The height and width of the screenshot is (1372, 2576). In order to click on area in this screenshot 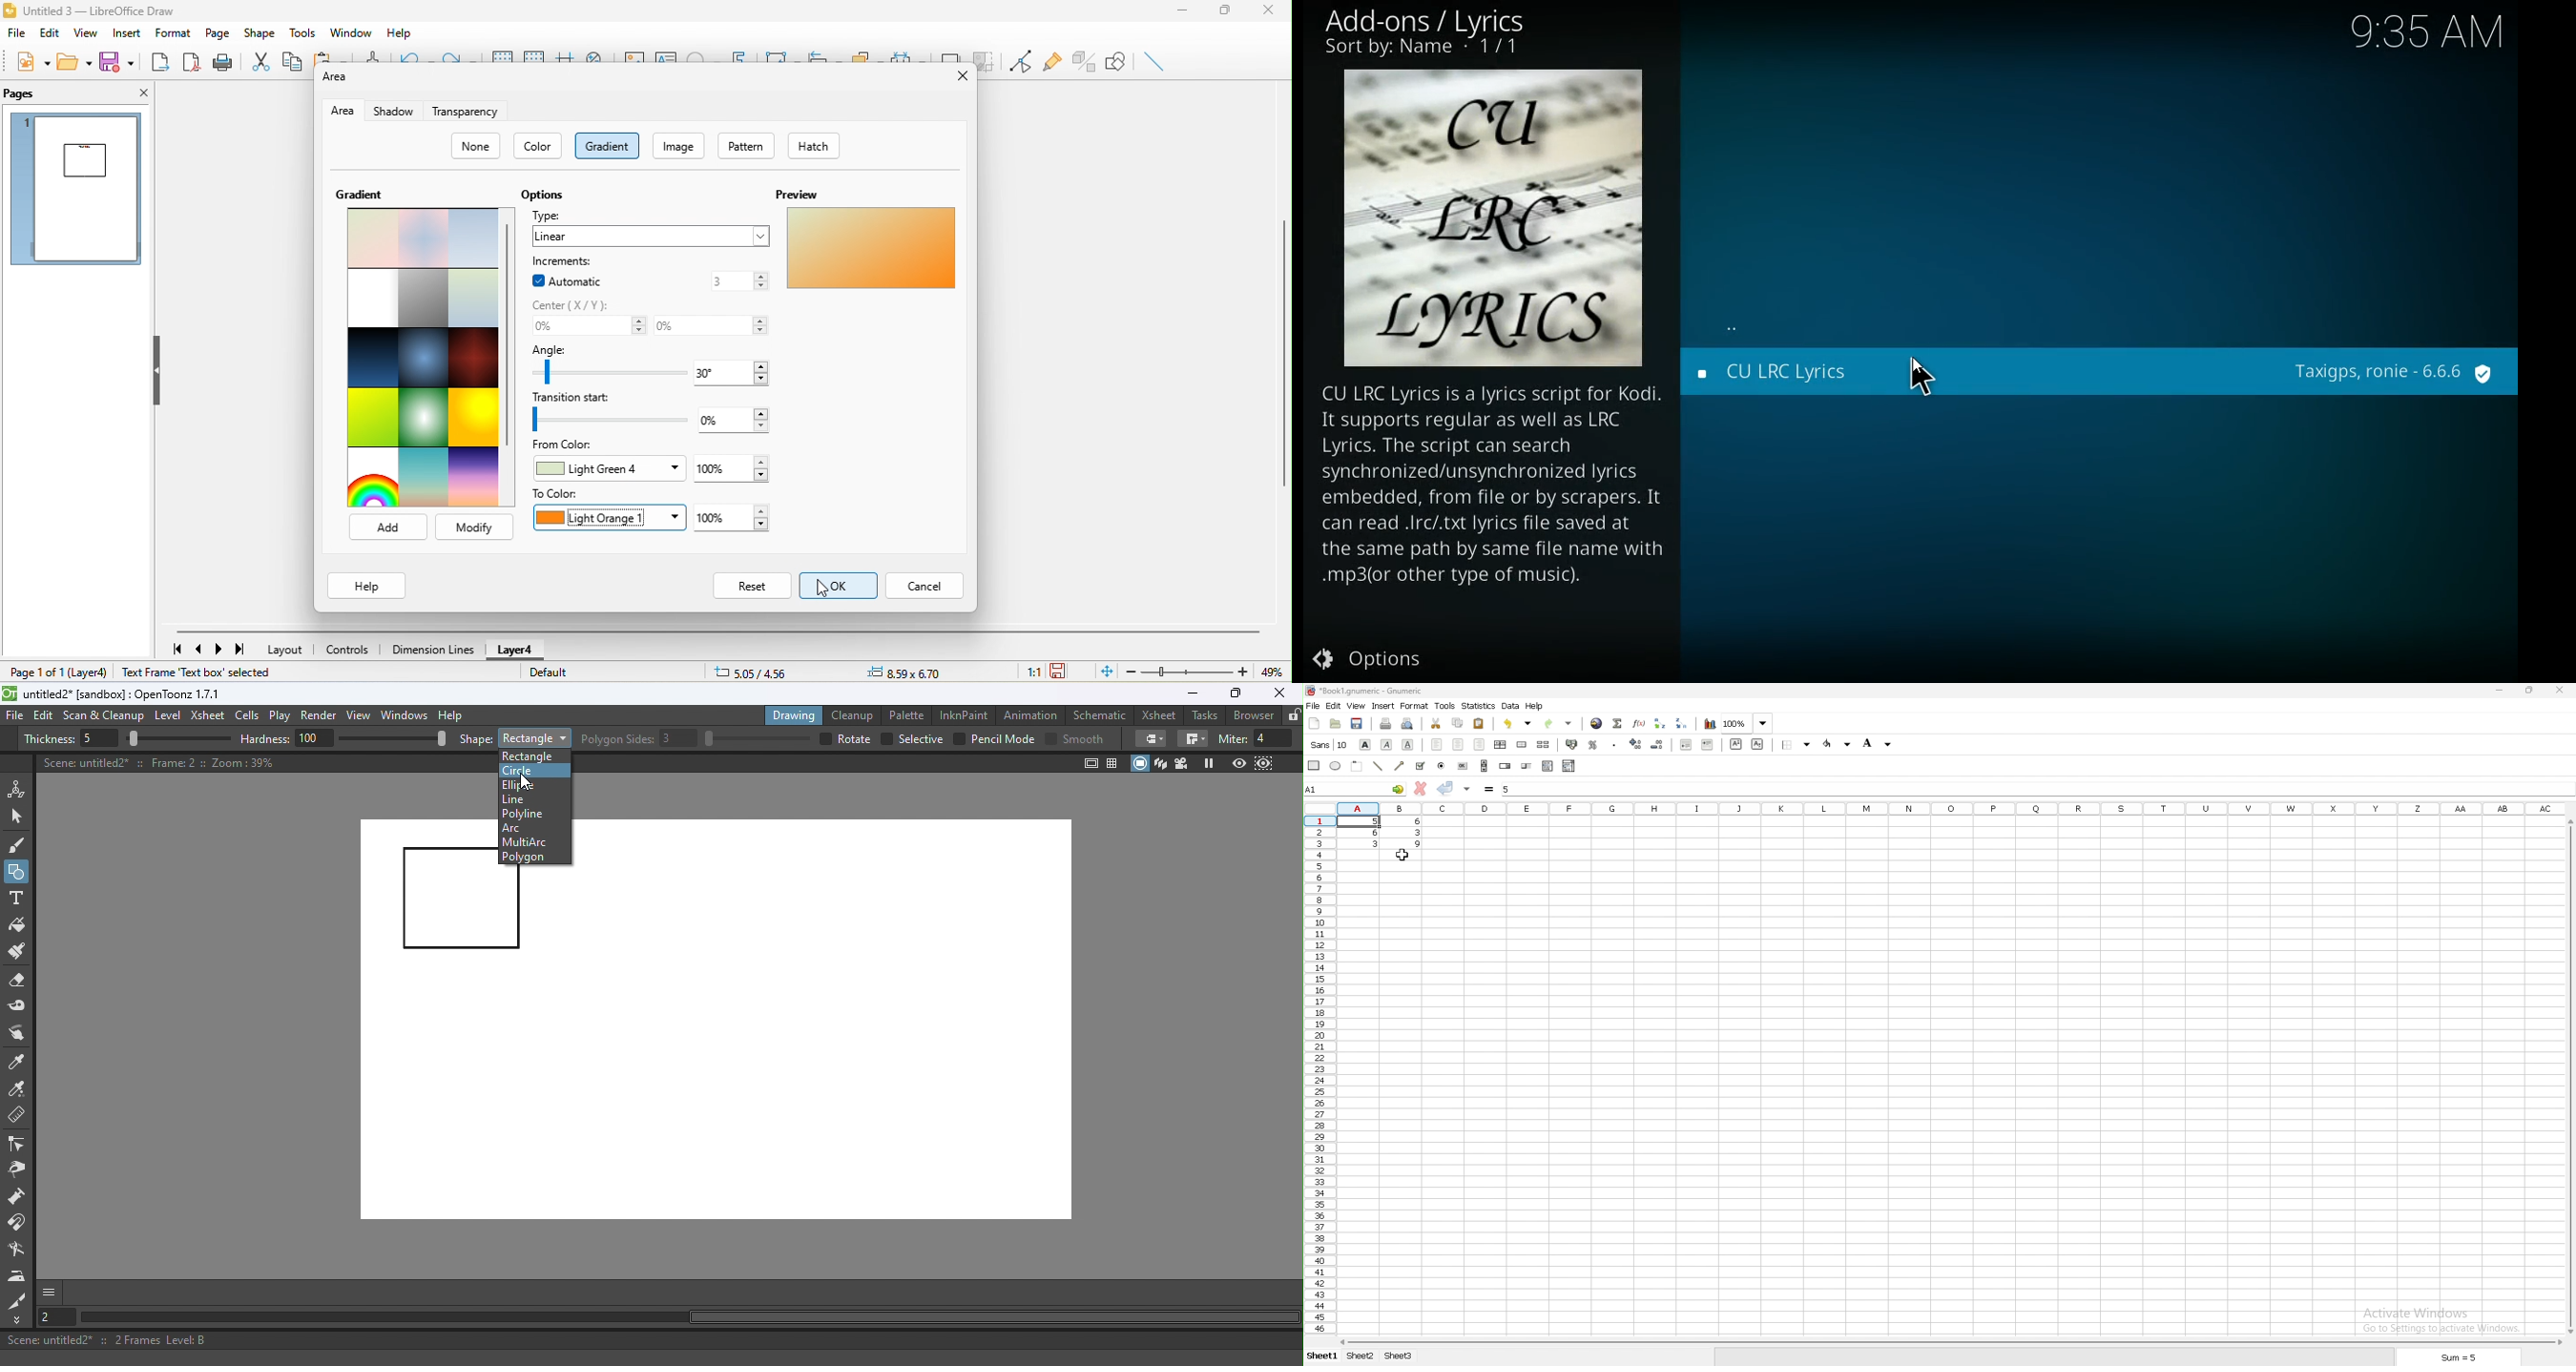, I will do `click(343, 110)`.